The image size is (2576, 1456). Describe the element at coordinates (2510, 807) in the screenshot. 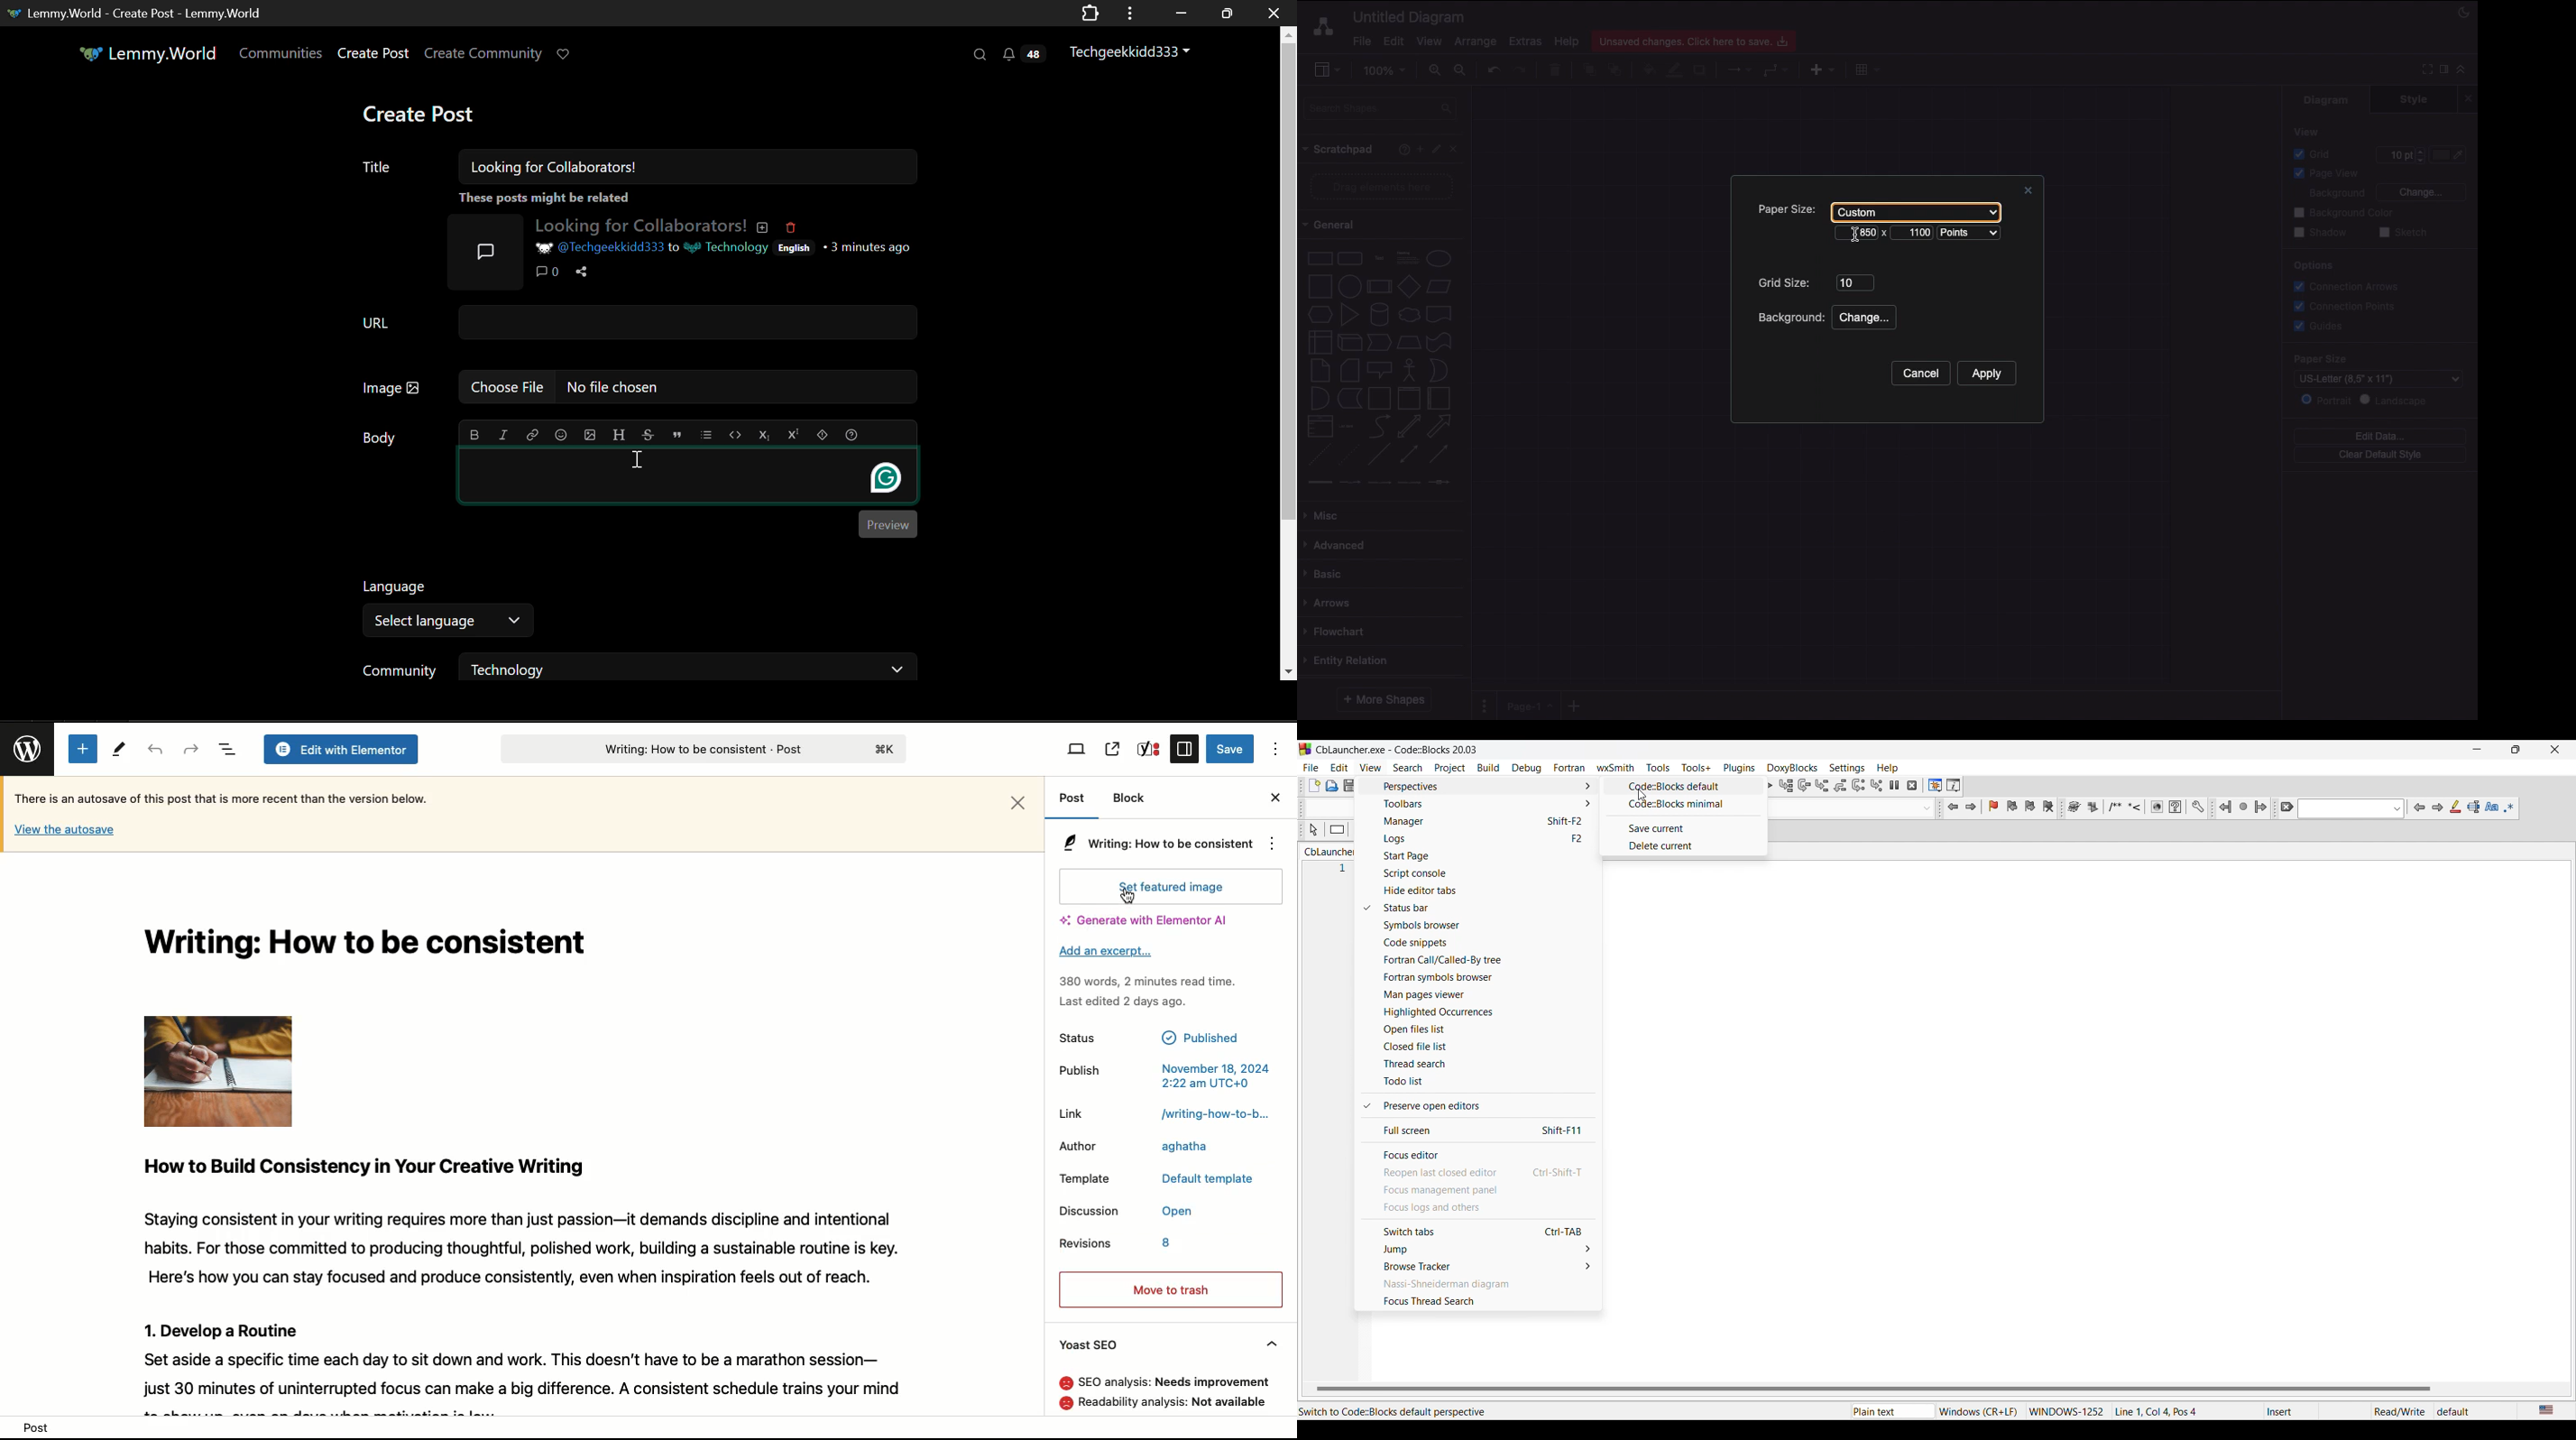

I see `Use regex` at that location.